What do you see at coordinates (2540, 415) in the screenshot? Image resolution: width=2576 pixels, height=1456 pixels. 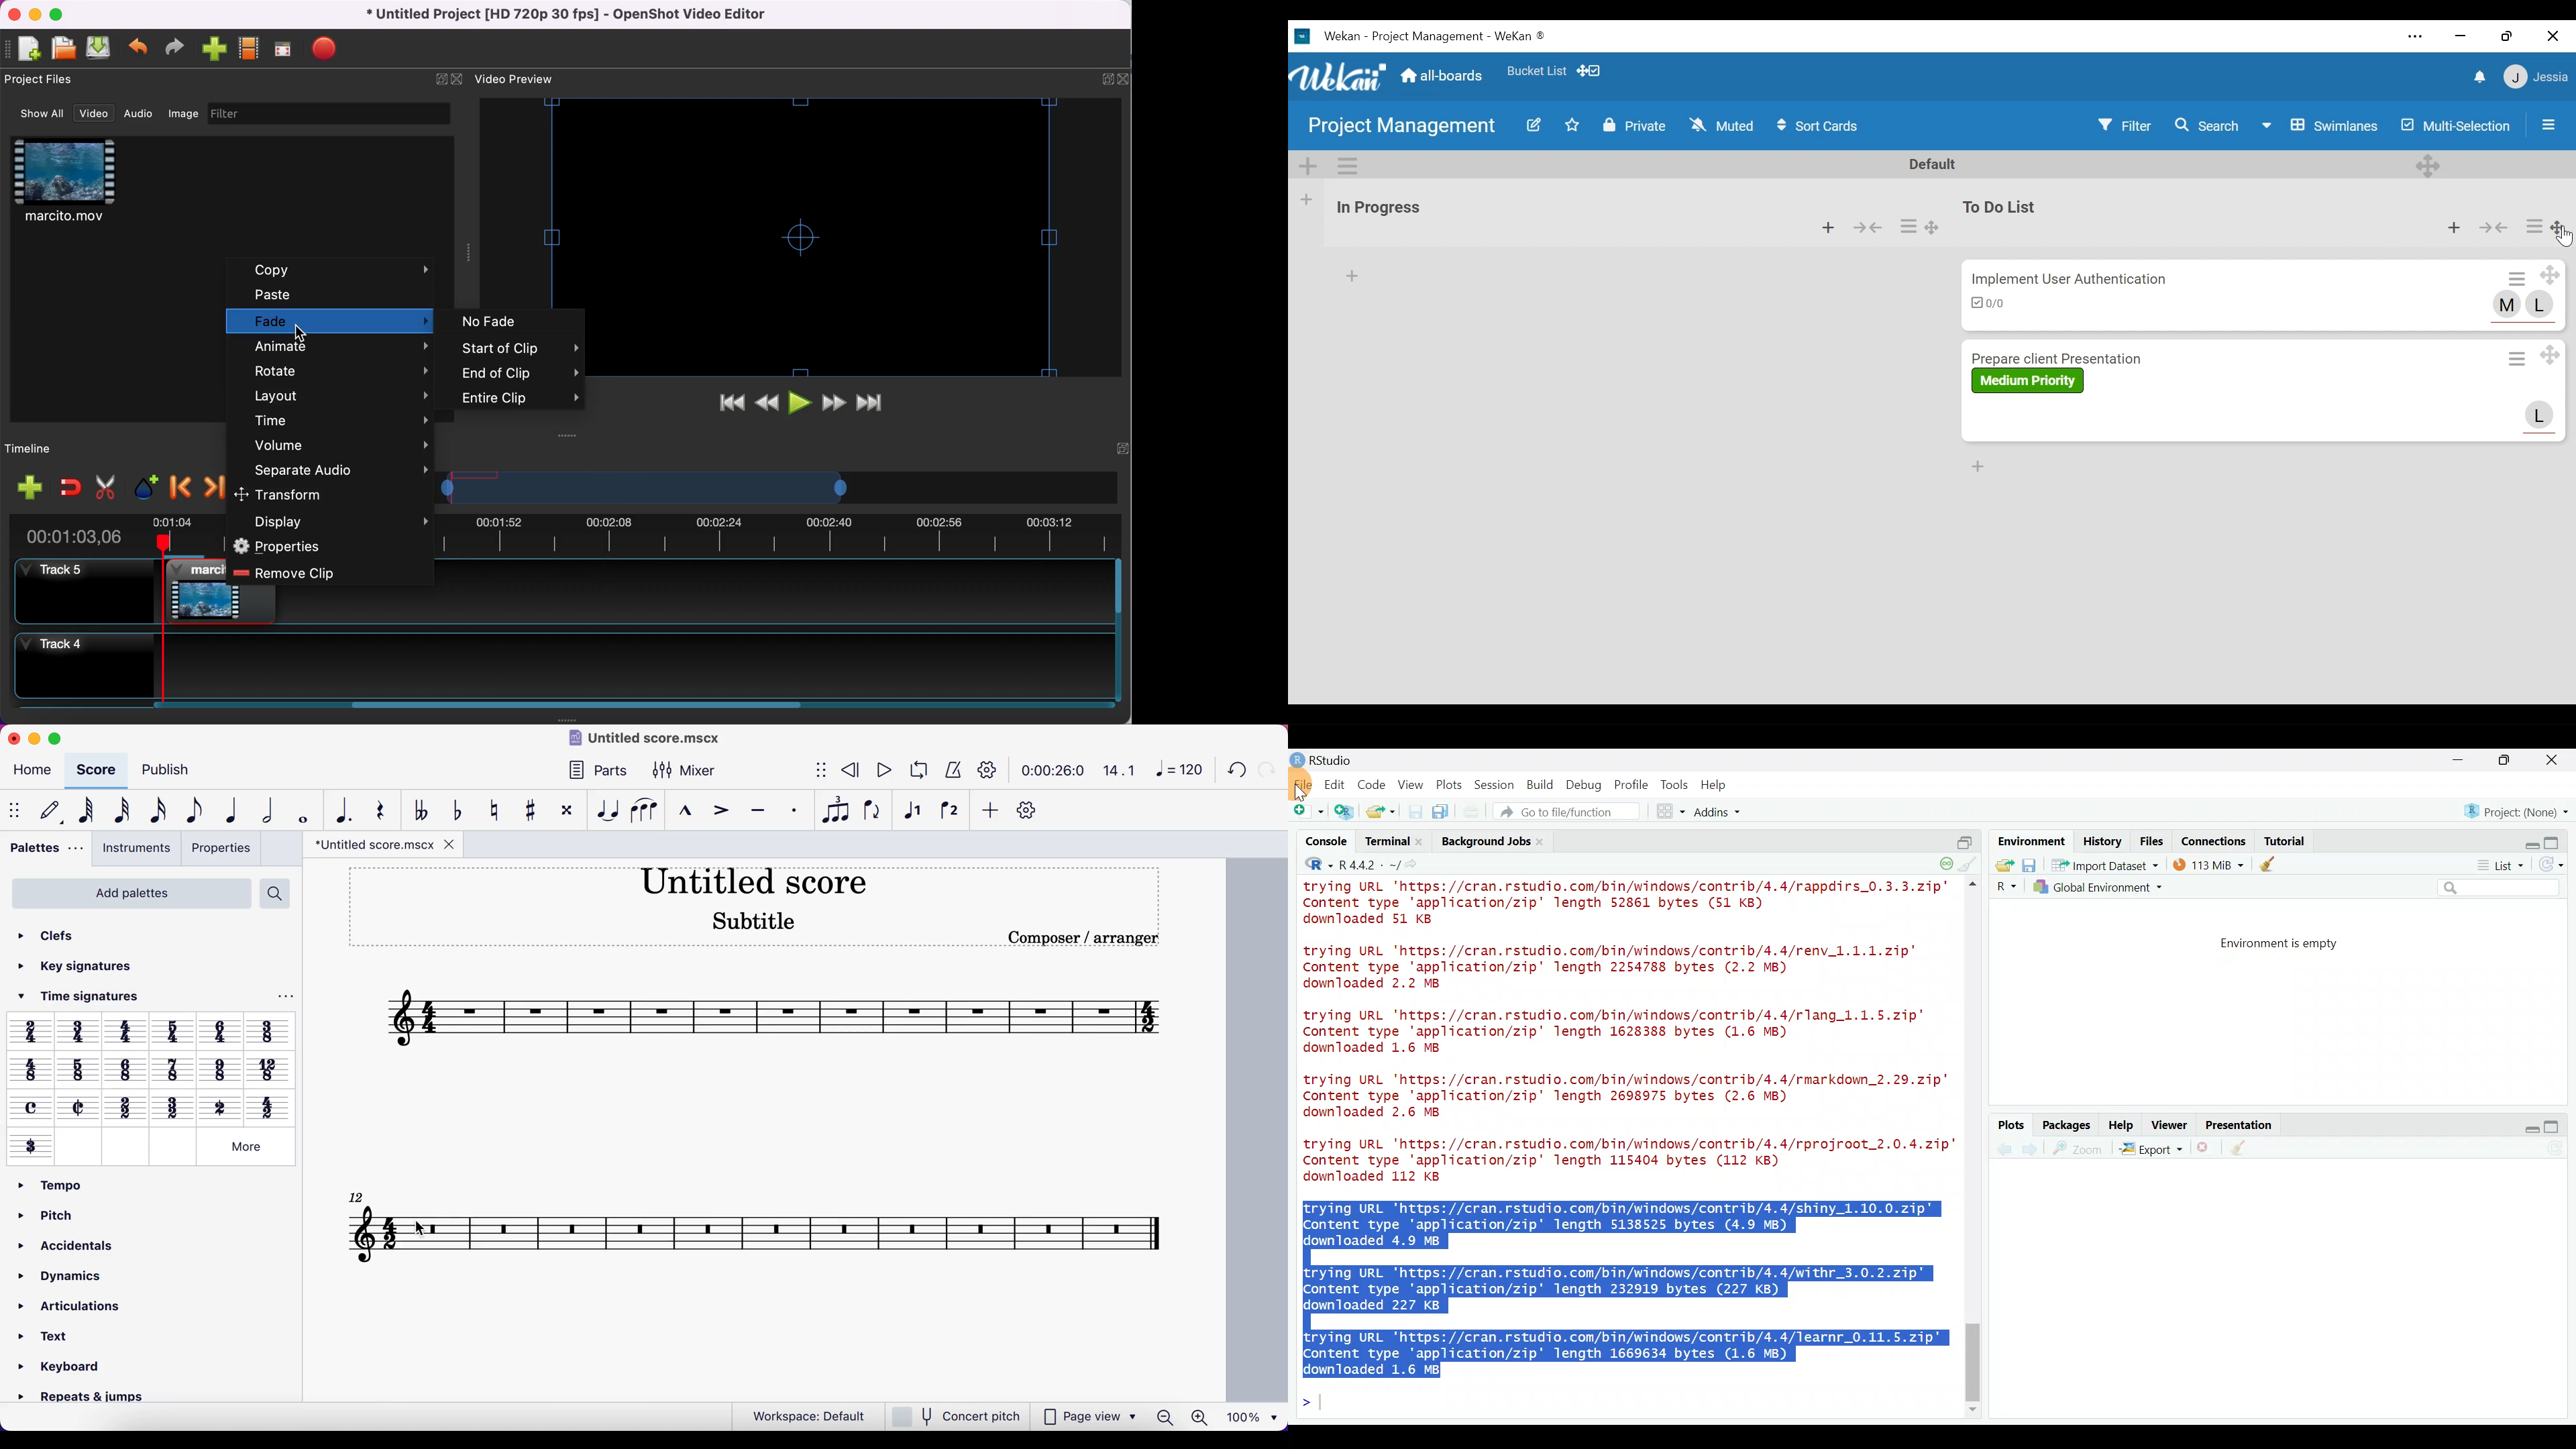 I see `L` at bounding box center [2540, 415].